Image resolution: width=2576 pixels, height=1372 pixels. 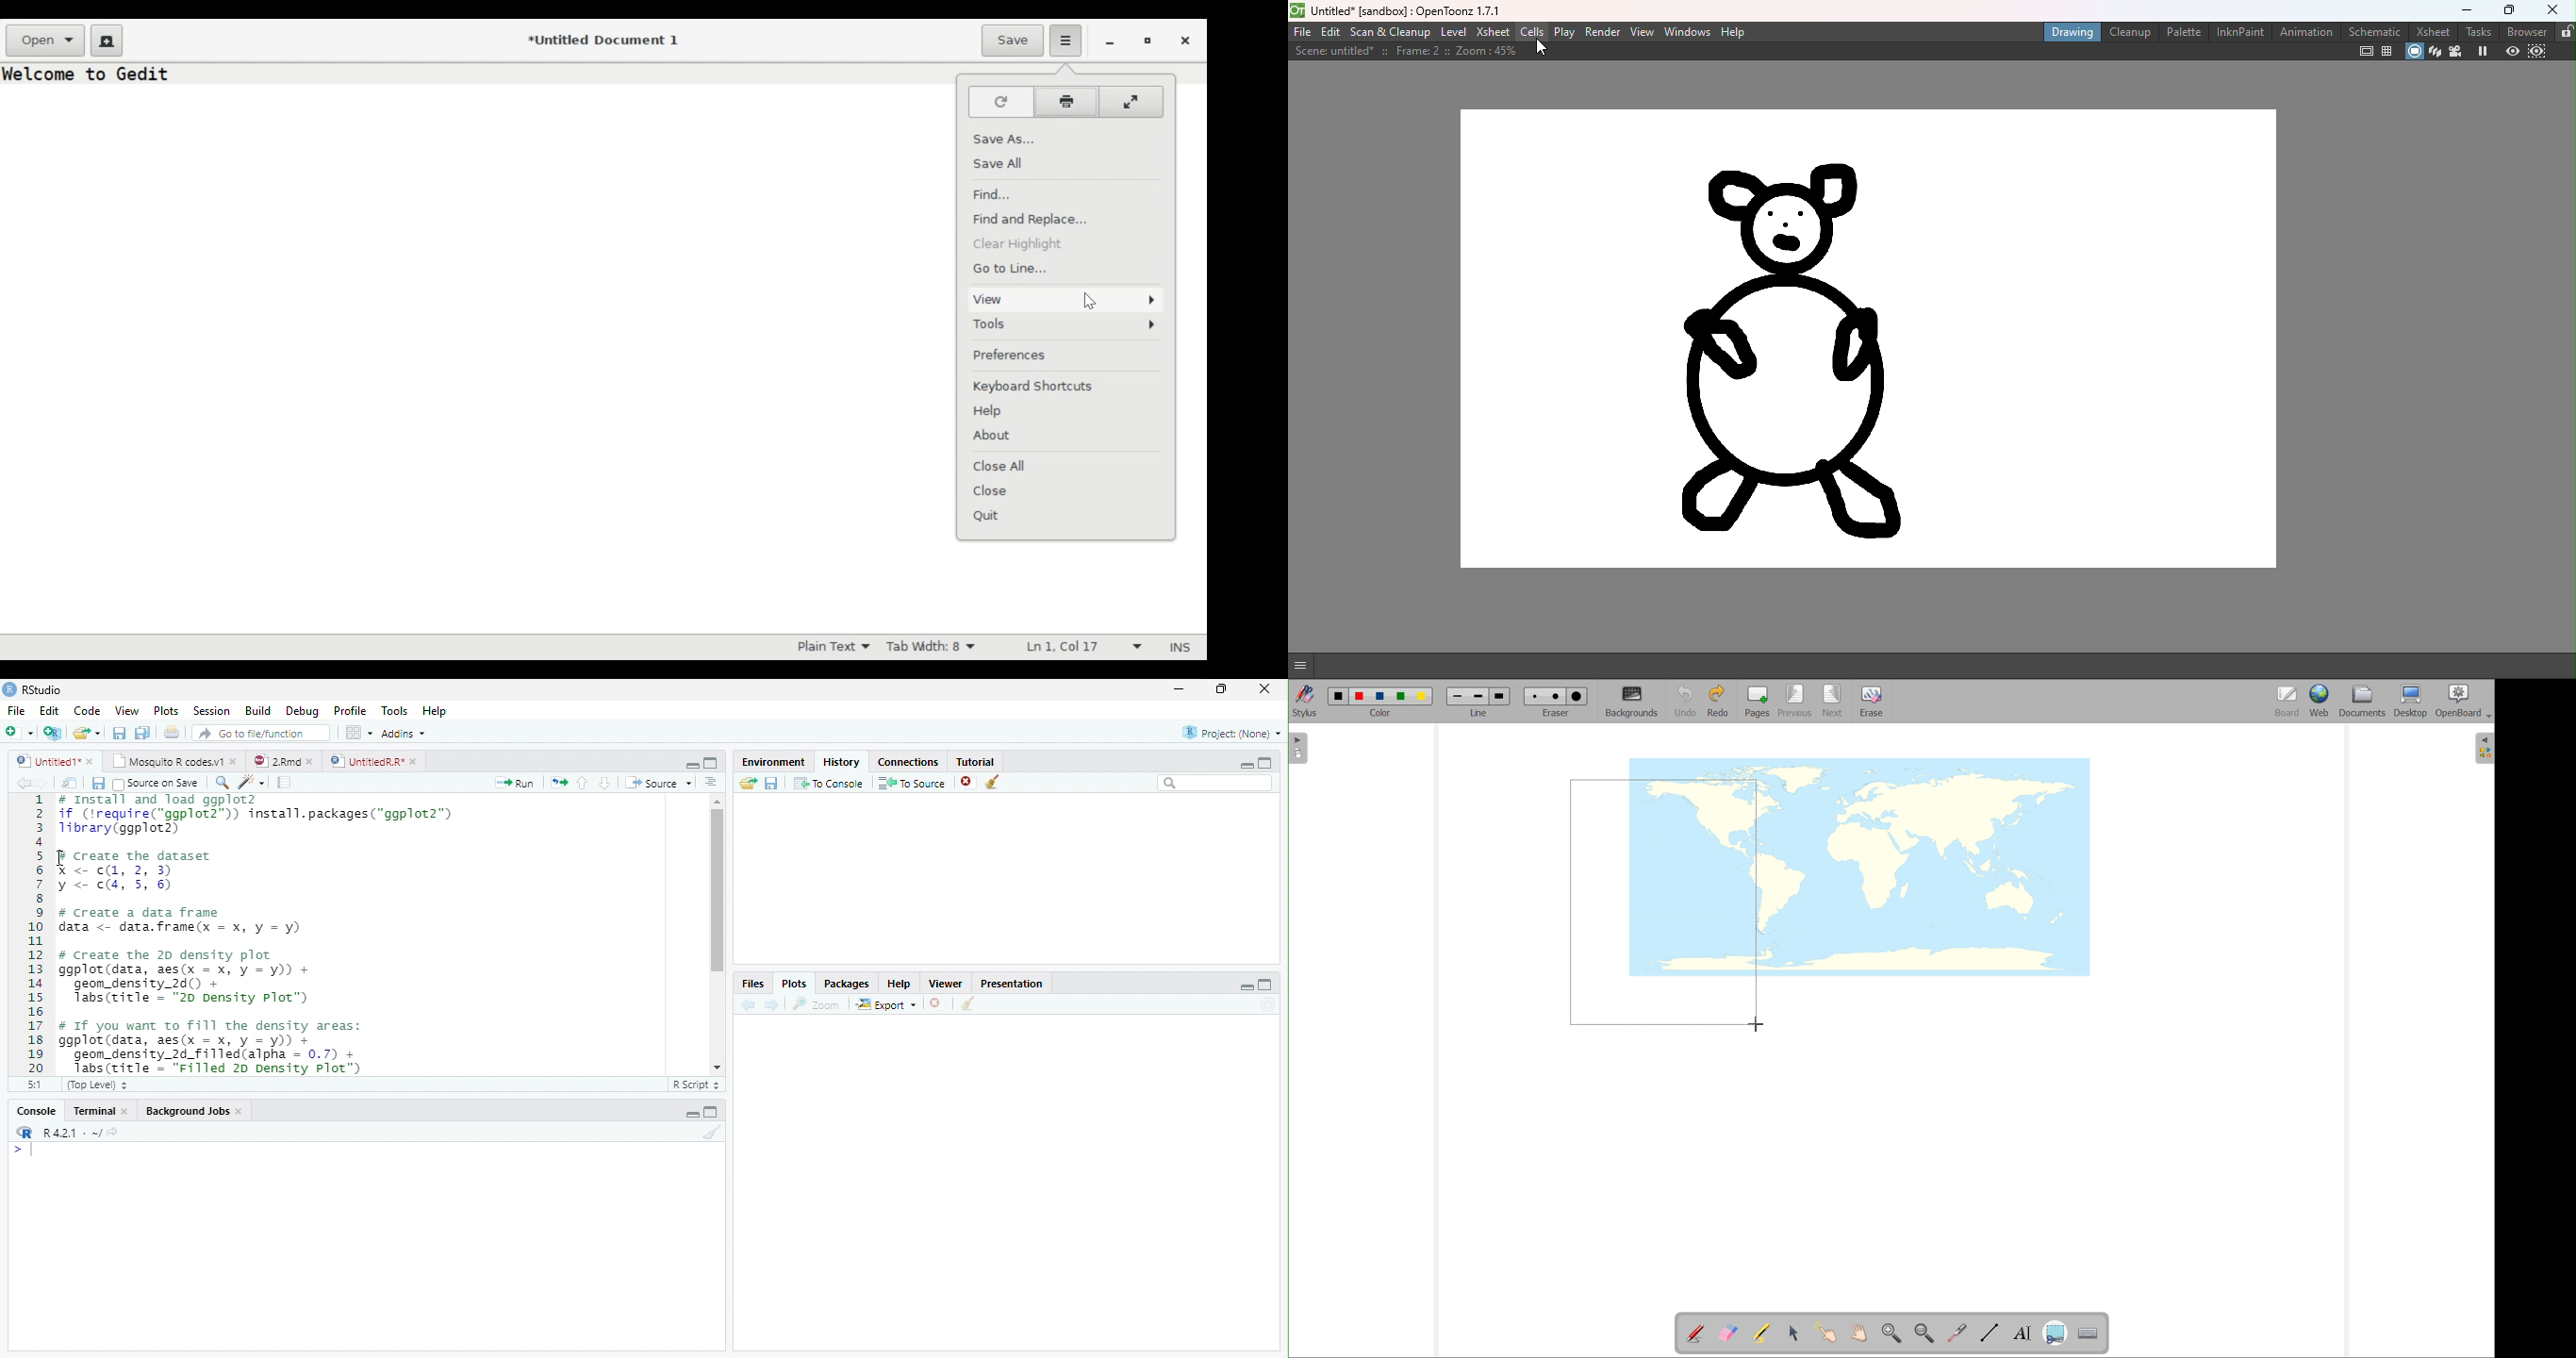 What do you see at coordinates (1247, 986) in the screenshot?
I see `minimize` at bounding box center [1247, 986].